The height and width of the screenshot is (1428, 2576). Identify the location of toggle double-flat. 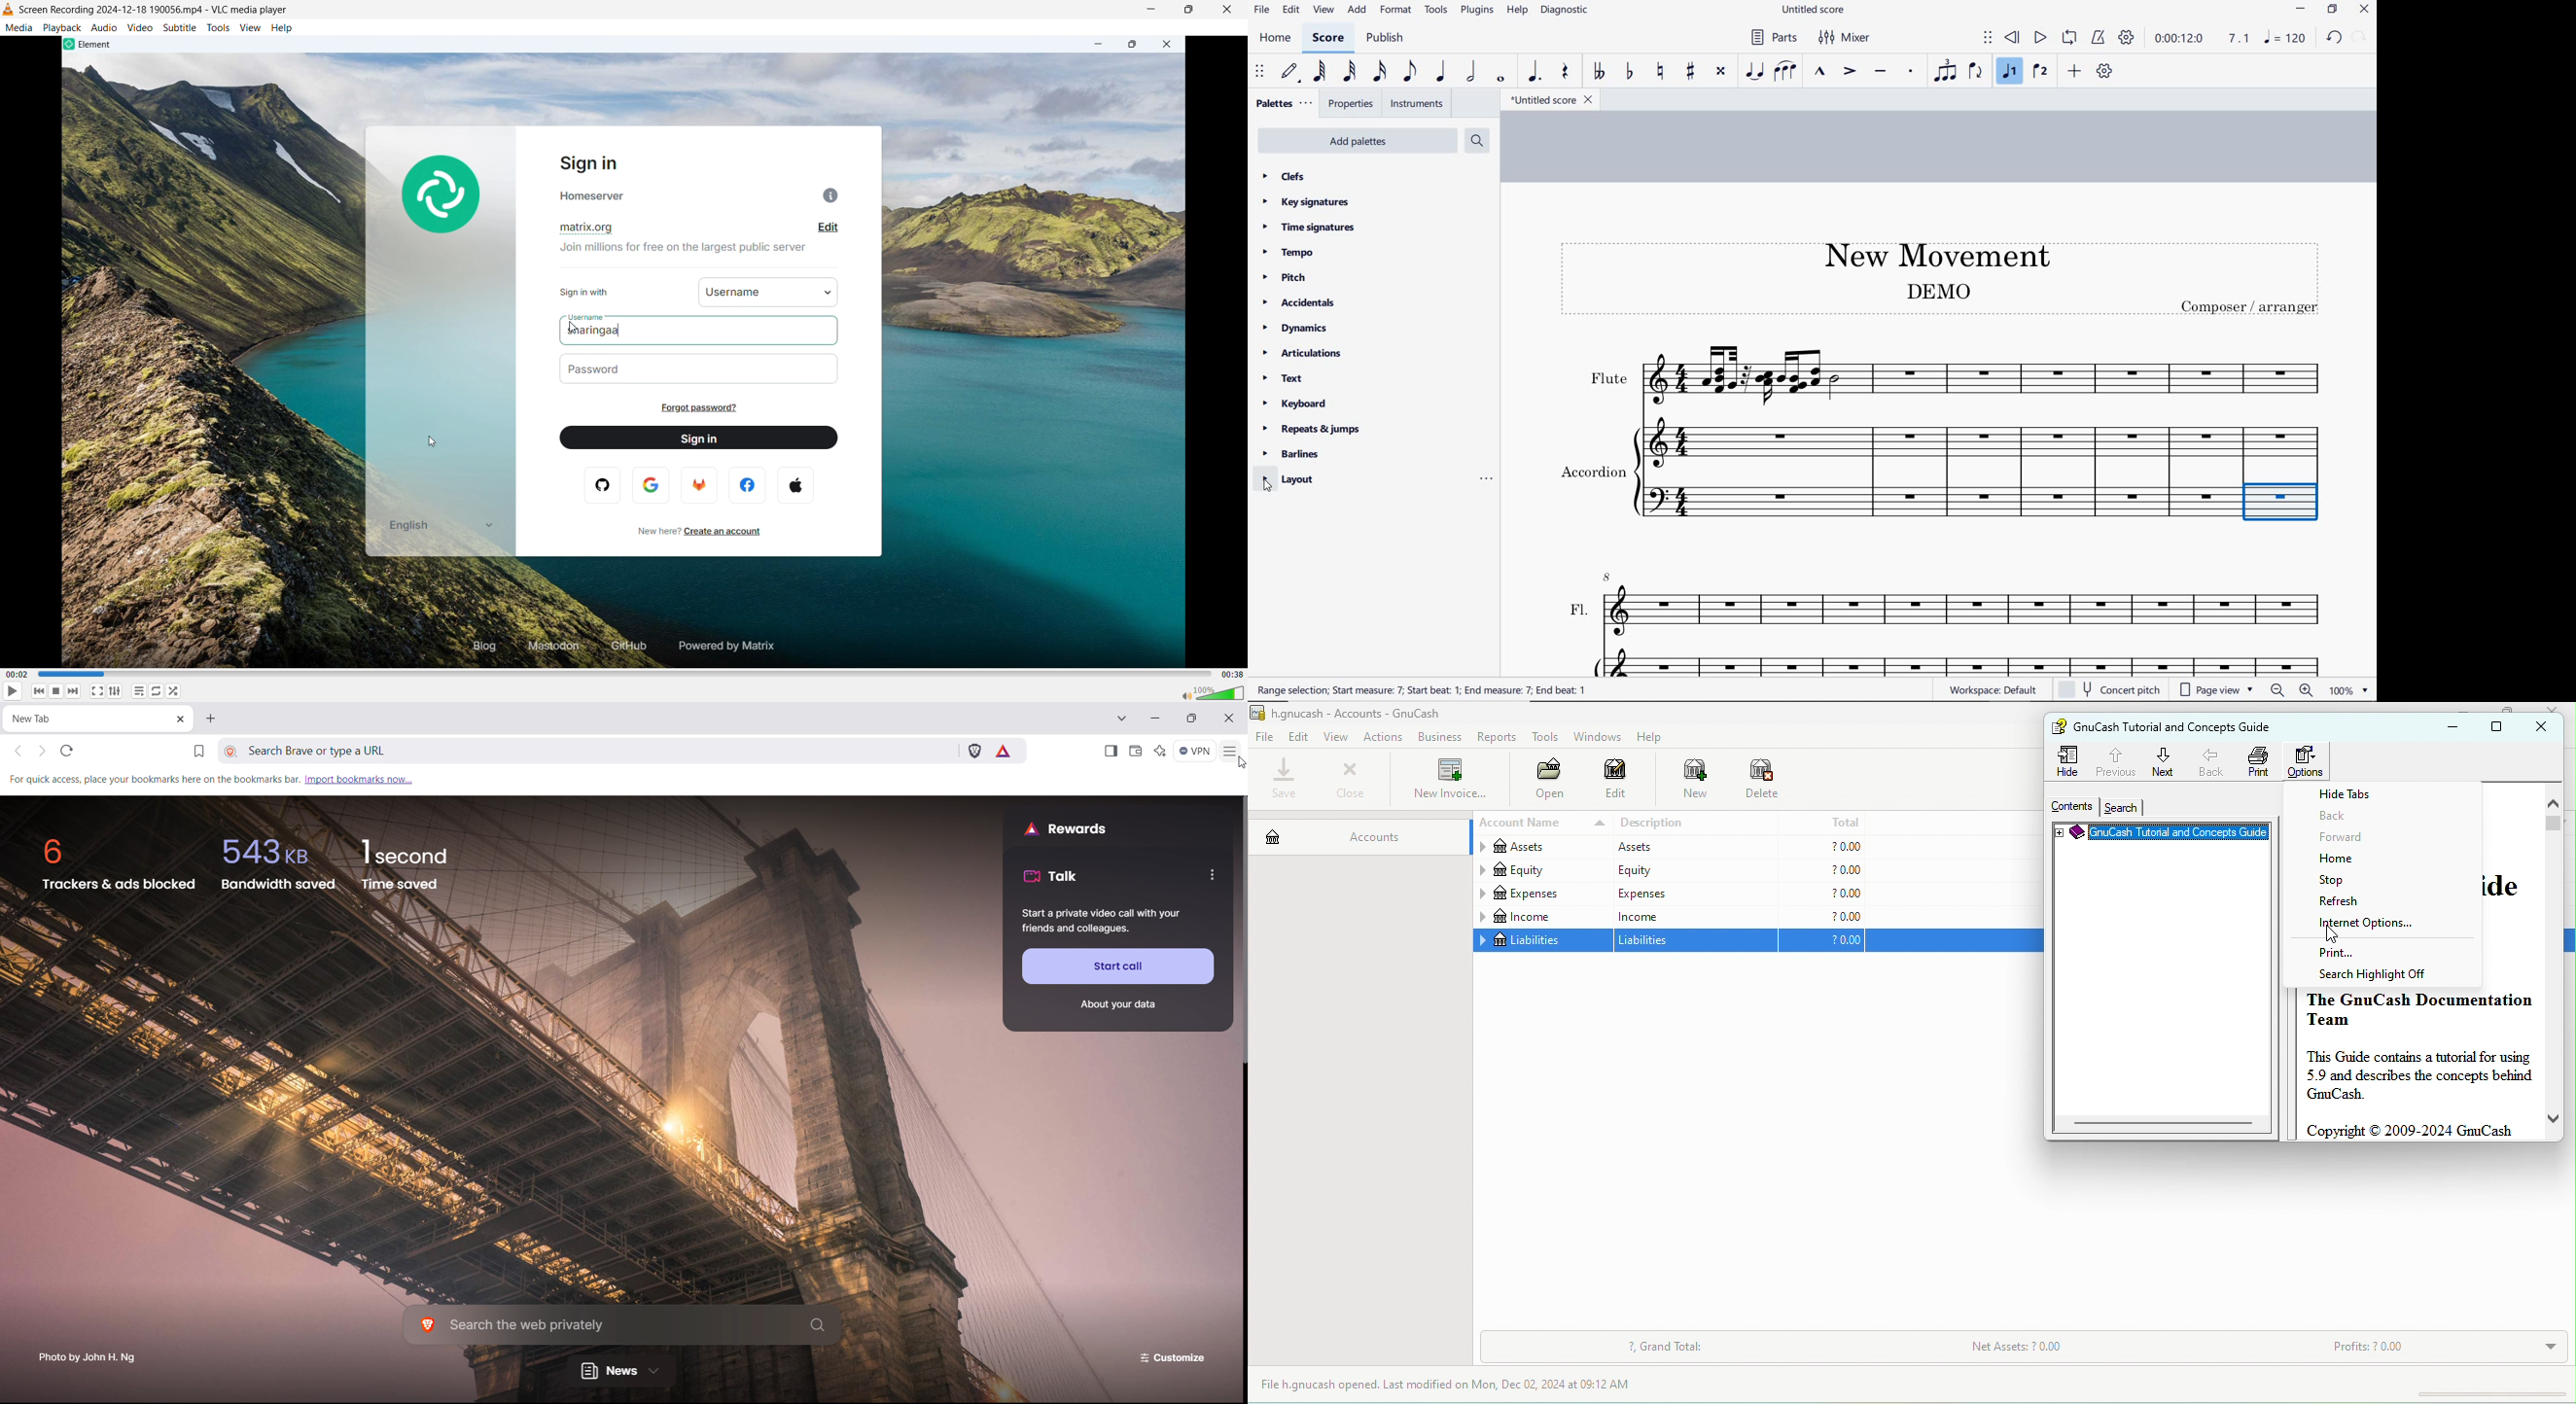
(1599, 72).